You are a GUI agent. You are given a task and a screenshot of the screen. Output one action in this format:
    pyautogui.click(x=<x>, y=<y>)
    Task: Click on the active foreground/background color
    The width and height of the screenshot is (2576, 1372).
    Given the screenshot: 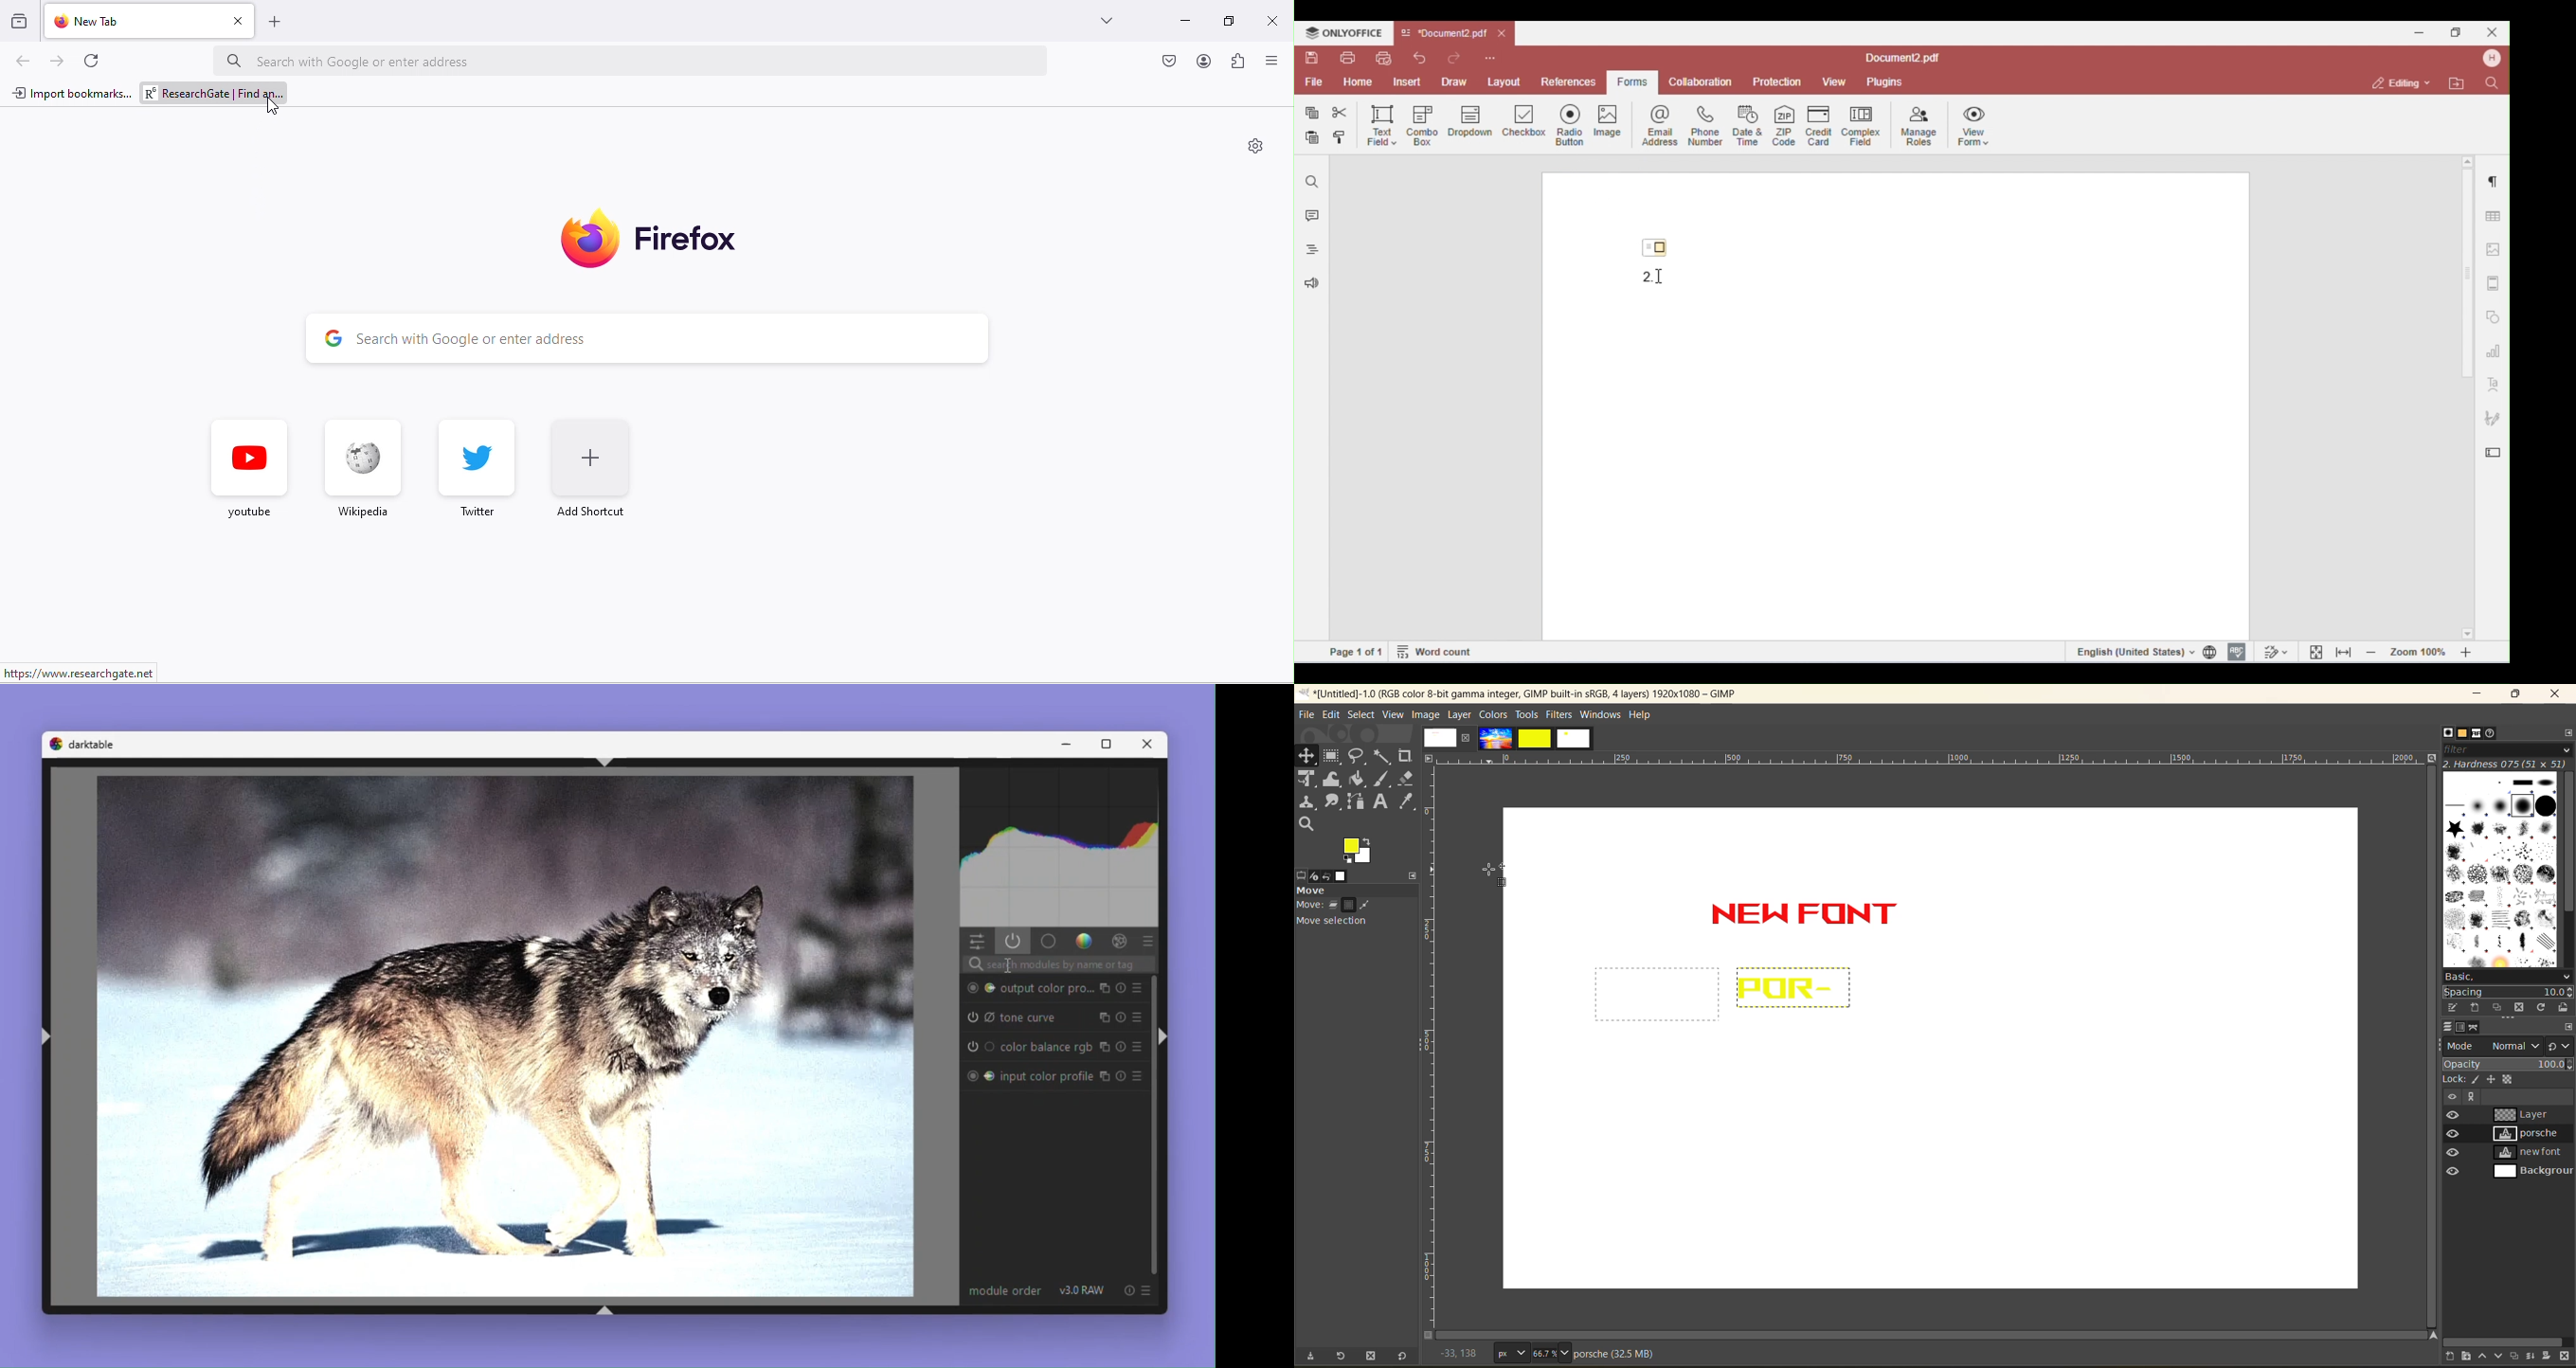 What is the action you would take?
    pyautogui.click(x=1358, y=850)
    